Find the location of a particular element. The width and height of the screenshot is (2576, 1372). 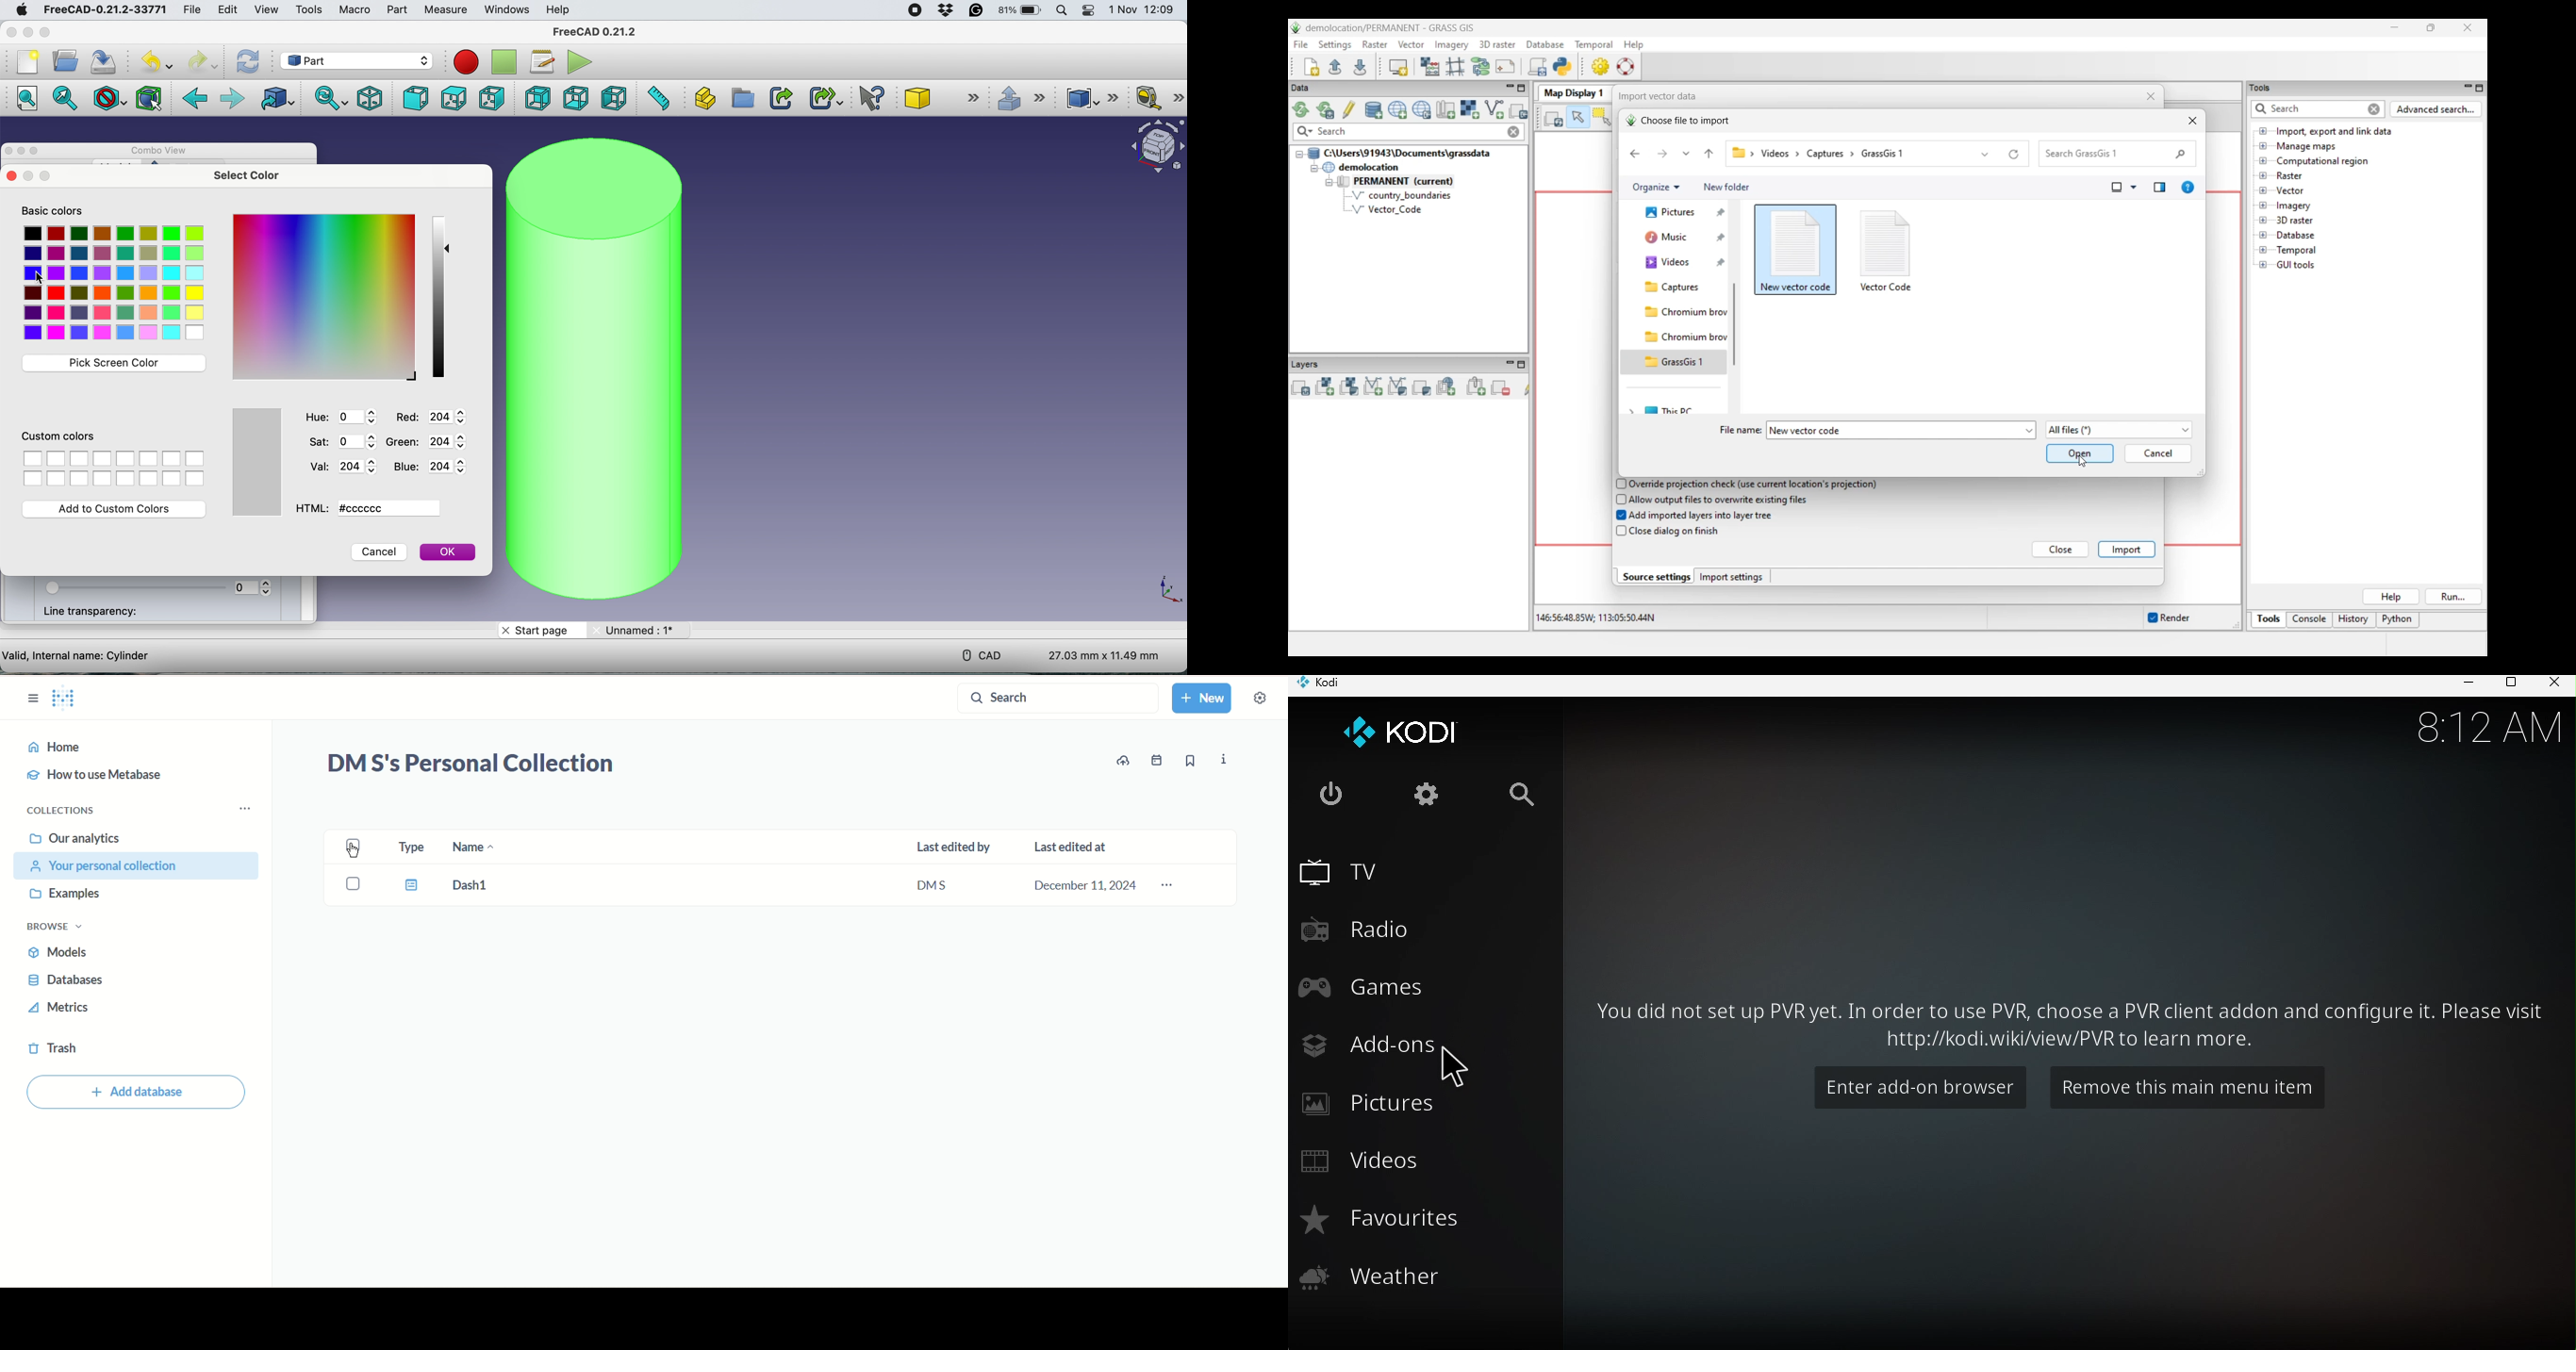

windows is located at coordinates (509, 11).